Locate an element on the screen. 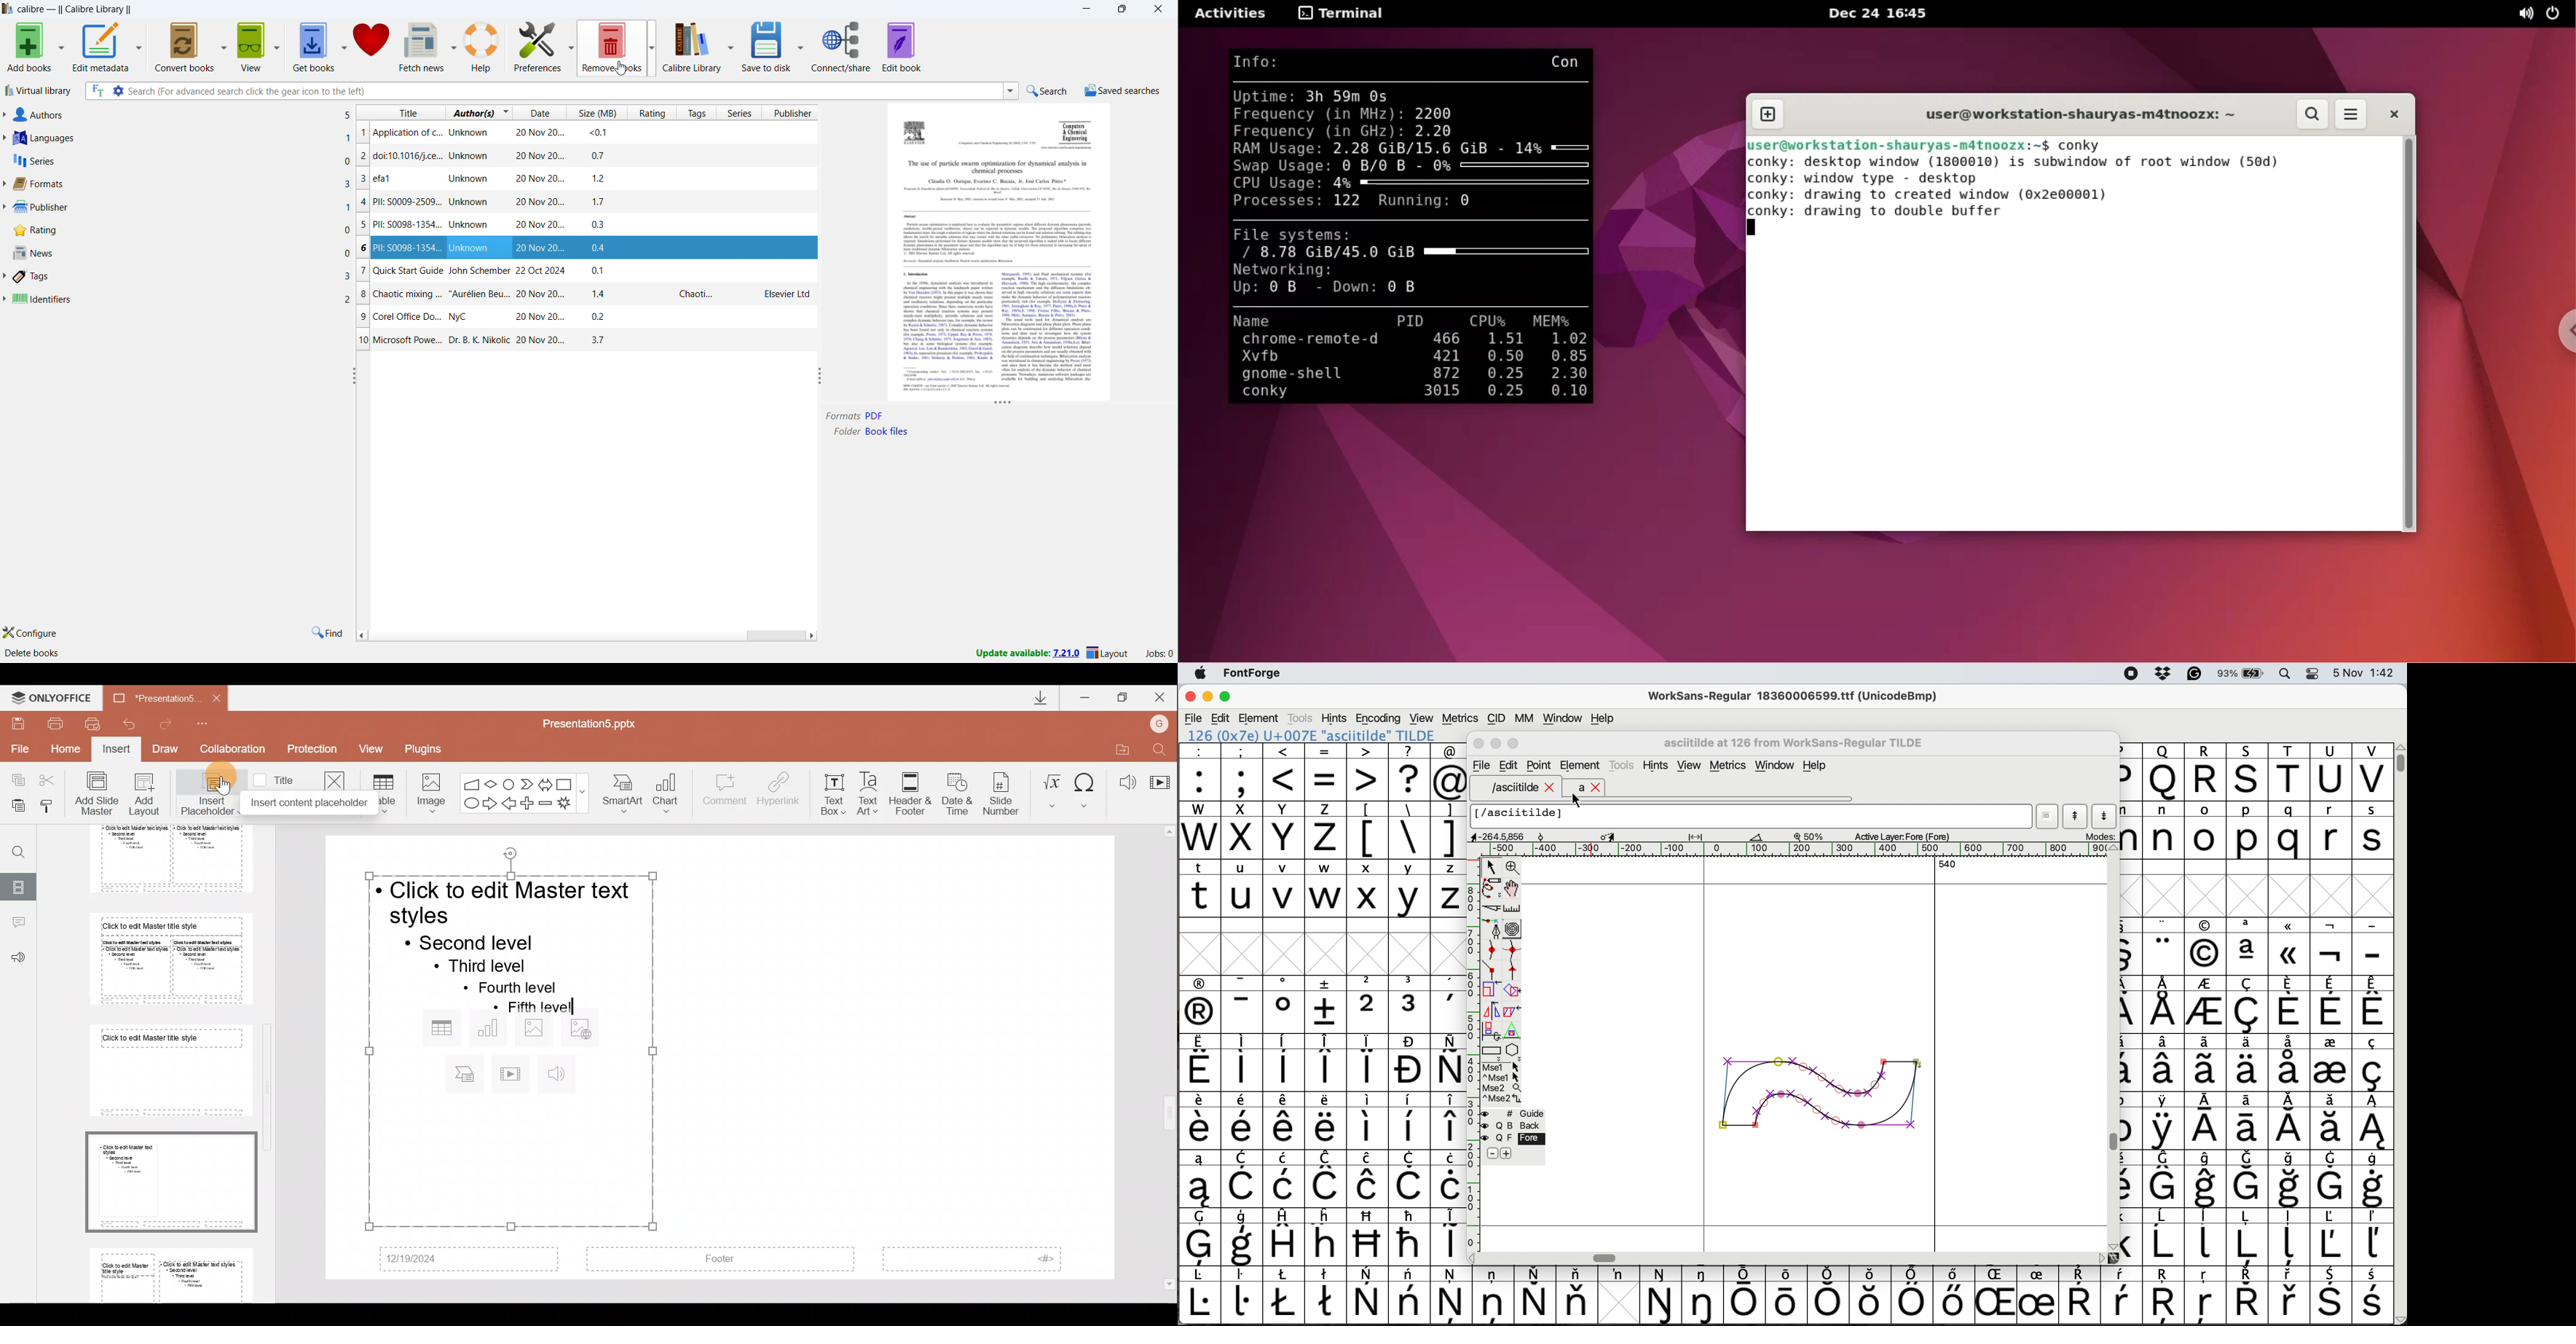 The image size is (2576, 1344). get books options is located at coordinates (343, 45).